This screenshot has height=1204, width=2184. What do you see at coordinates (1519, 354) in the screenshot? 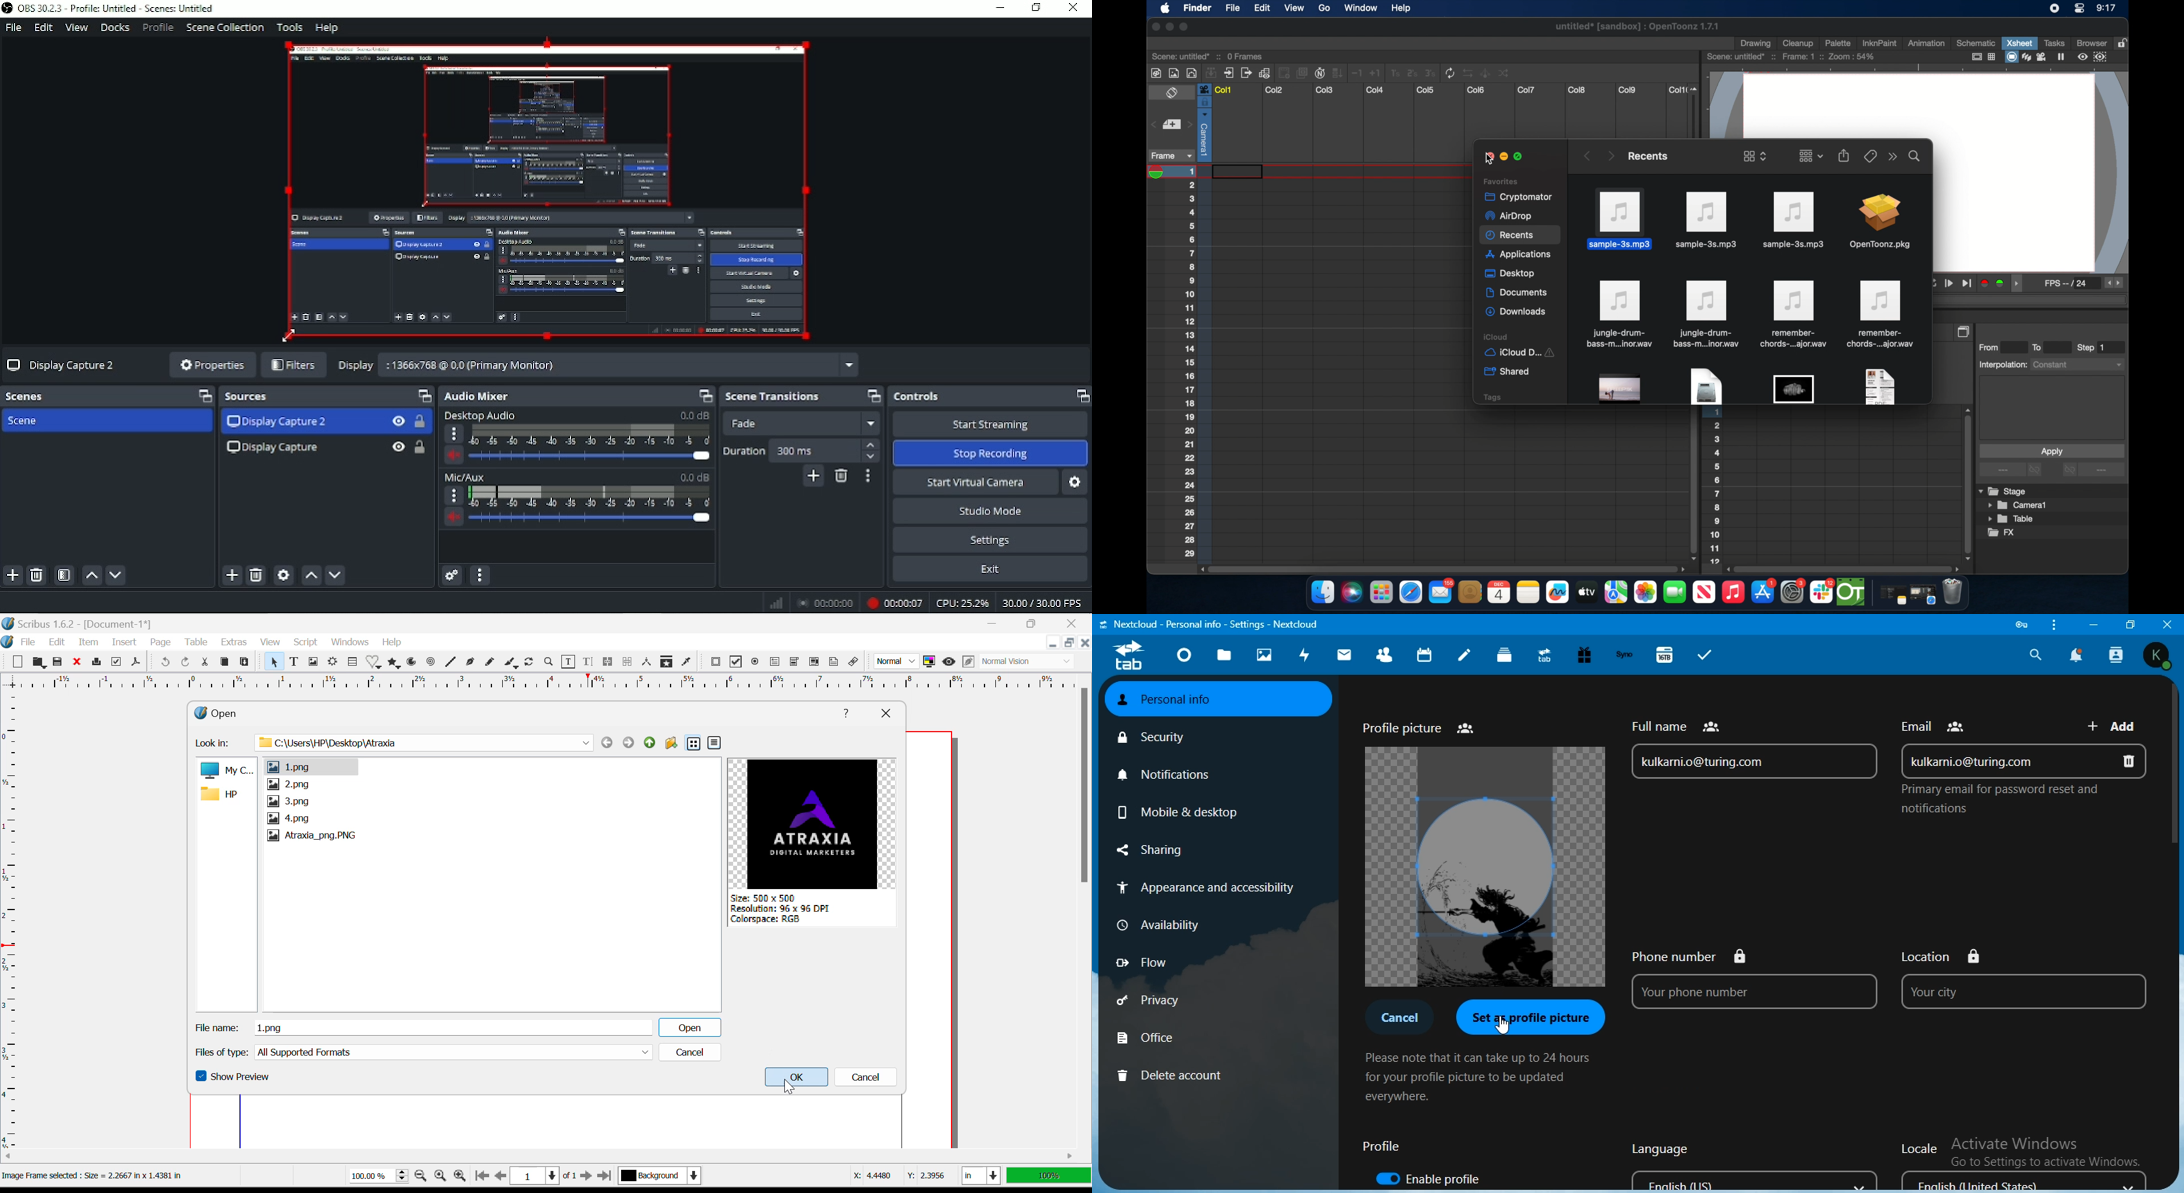
I see `iCloud drive` at bounding box center [1519, 354].